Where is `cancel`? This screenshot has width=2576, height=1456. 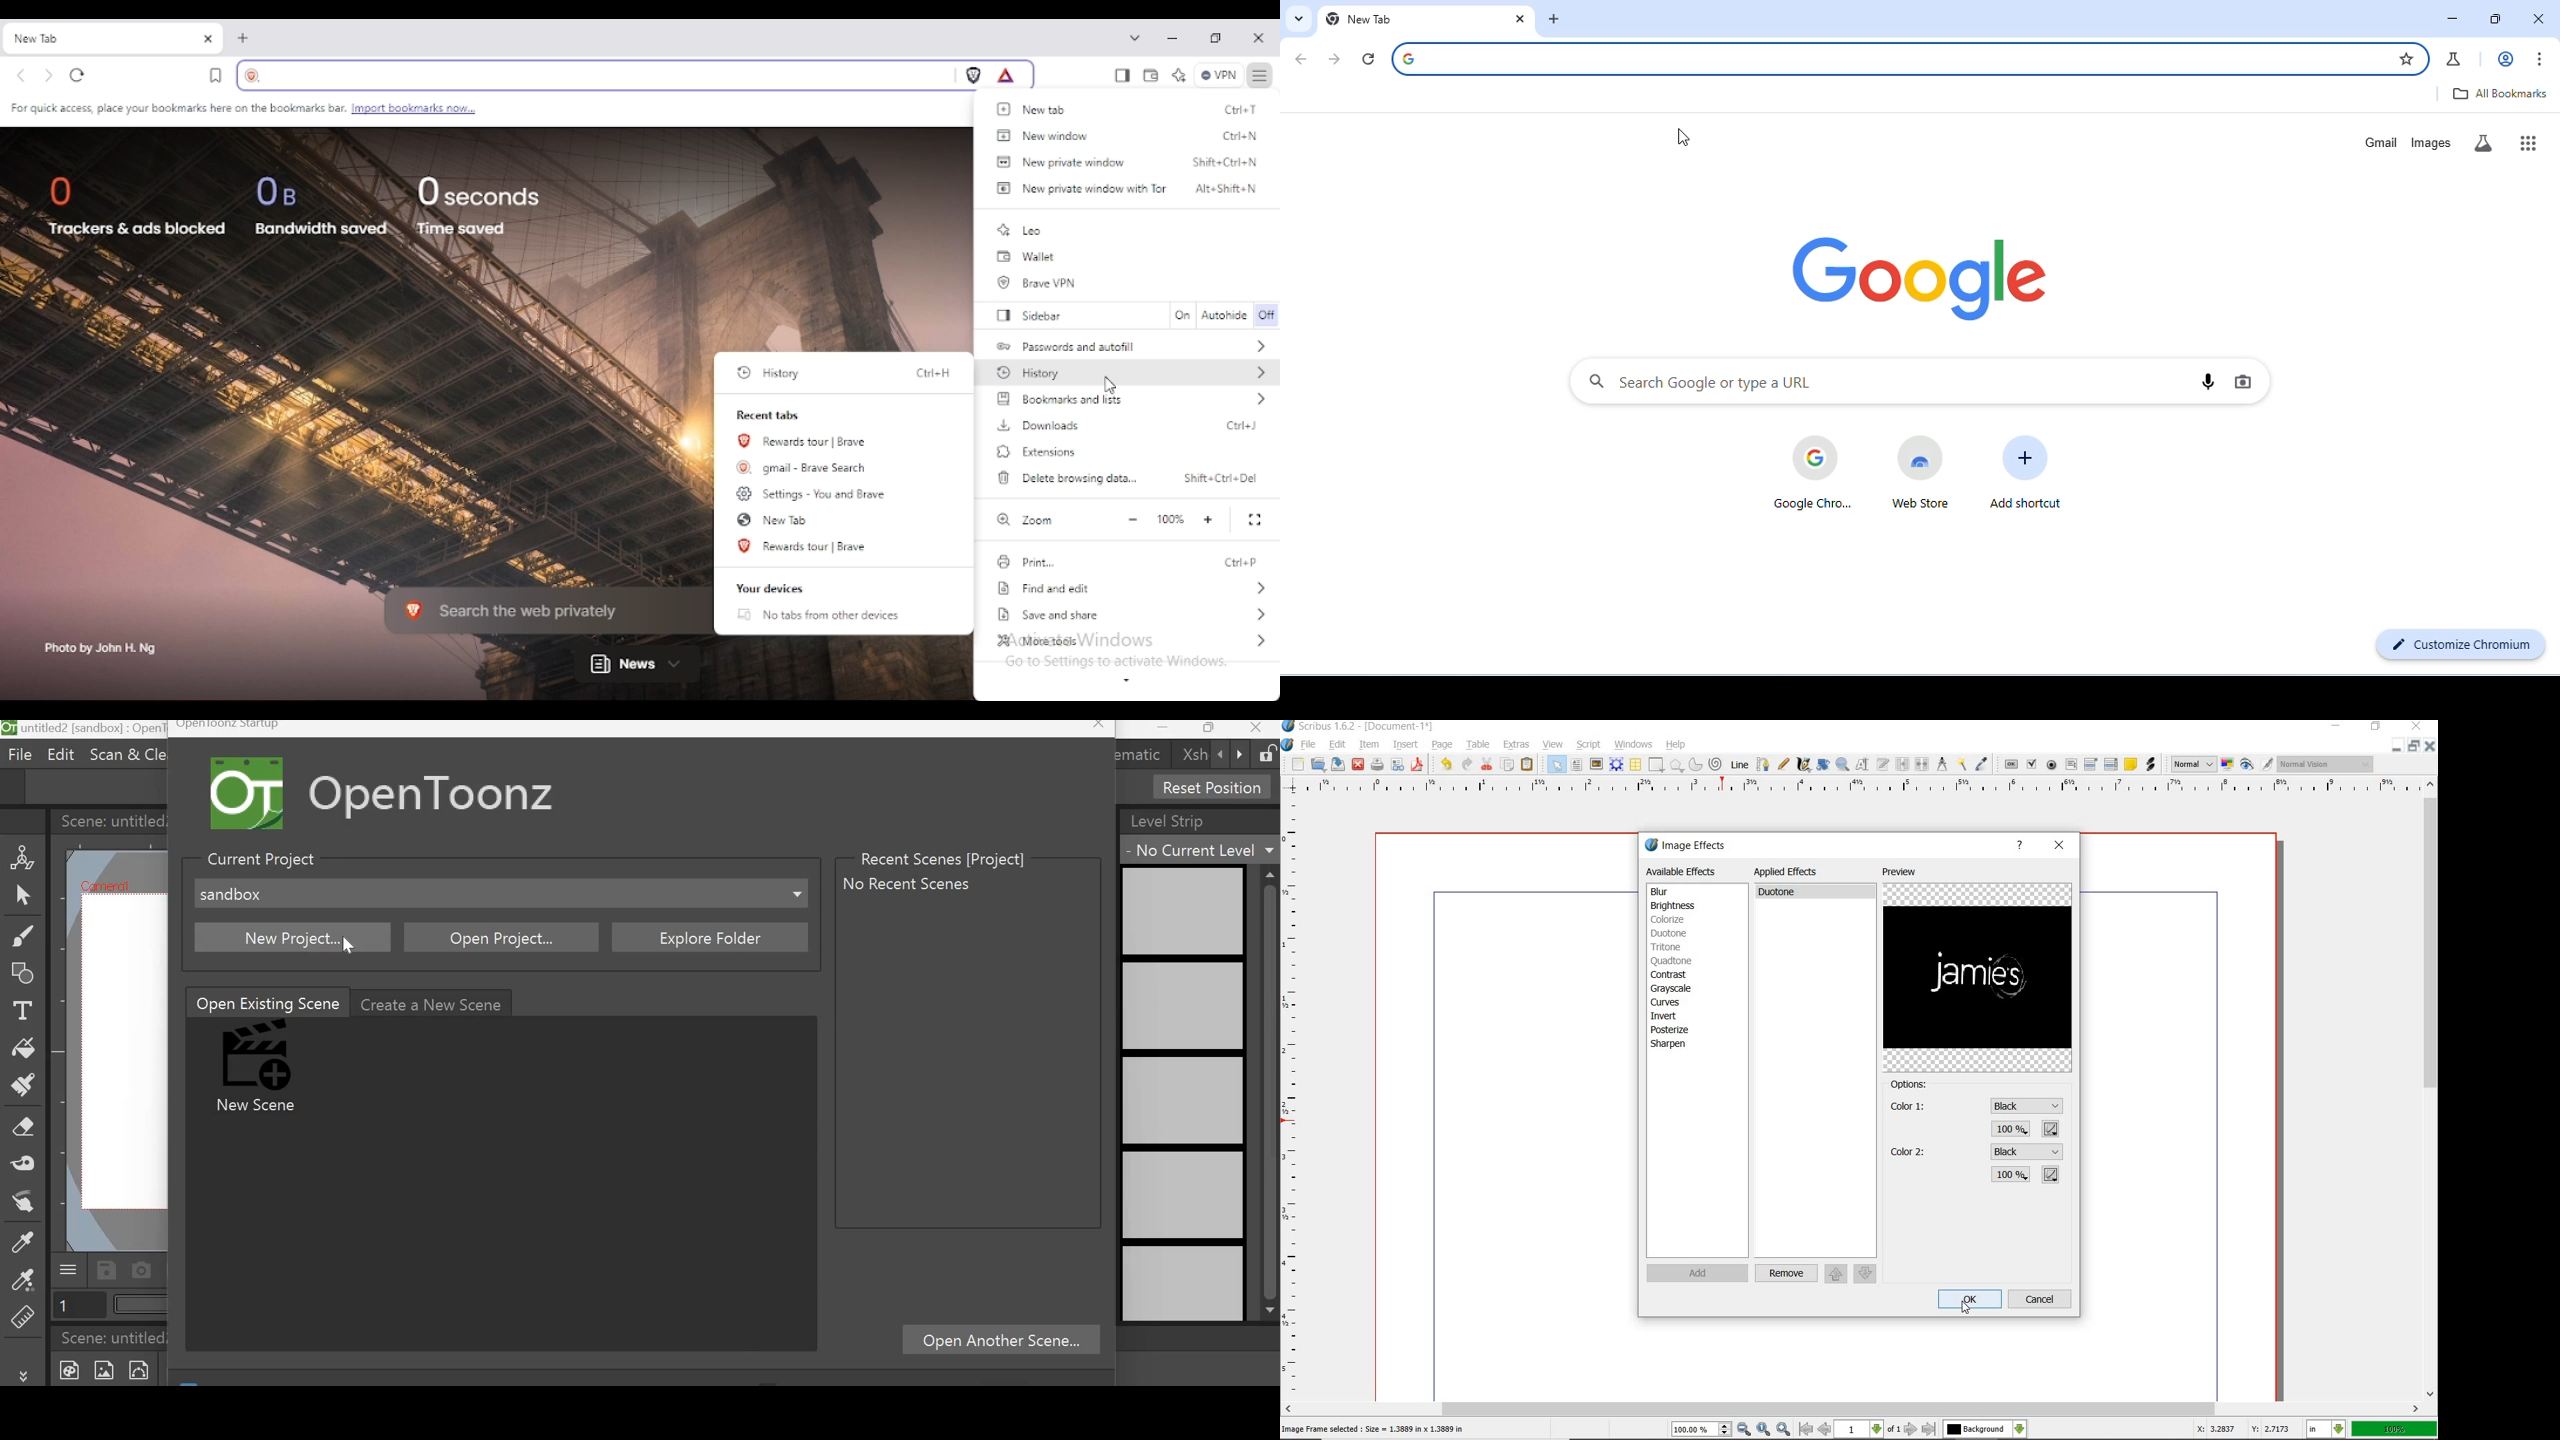
cancel is located at coordinates (2038, 1298).